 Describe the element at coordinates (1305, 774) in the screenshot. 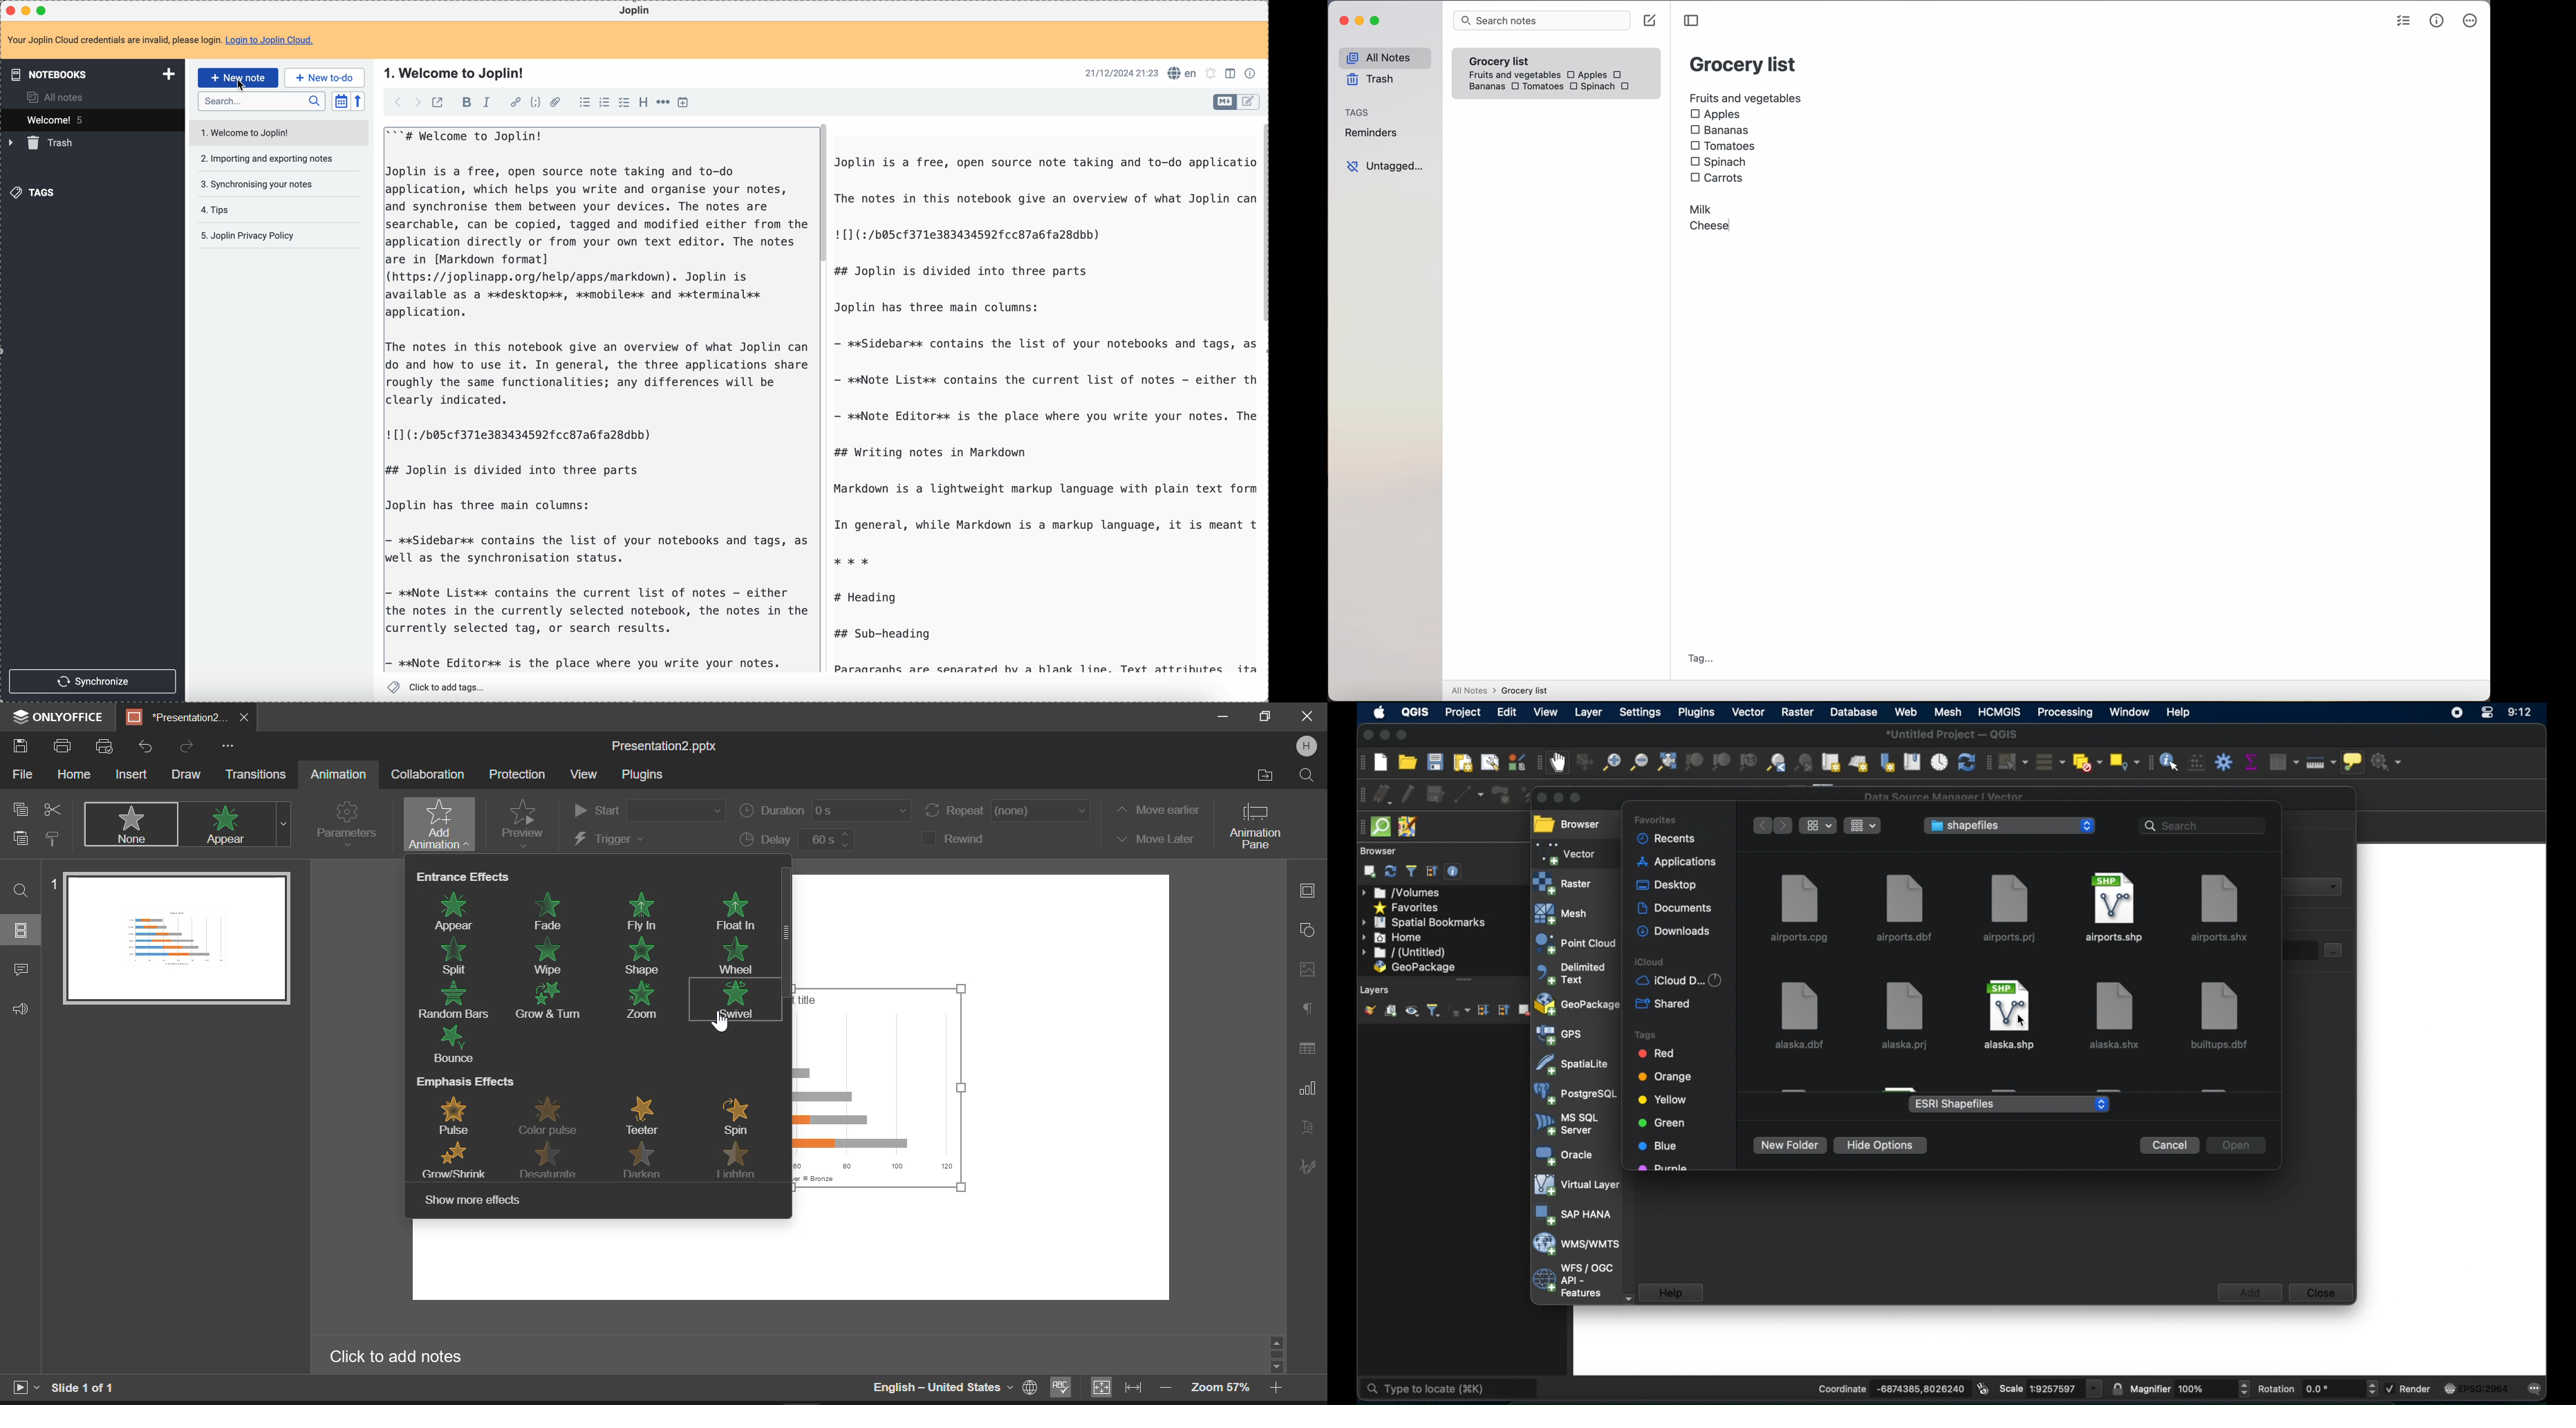

I see `Search` at that location.